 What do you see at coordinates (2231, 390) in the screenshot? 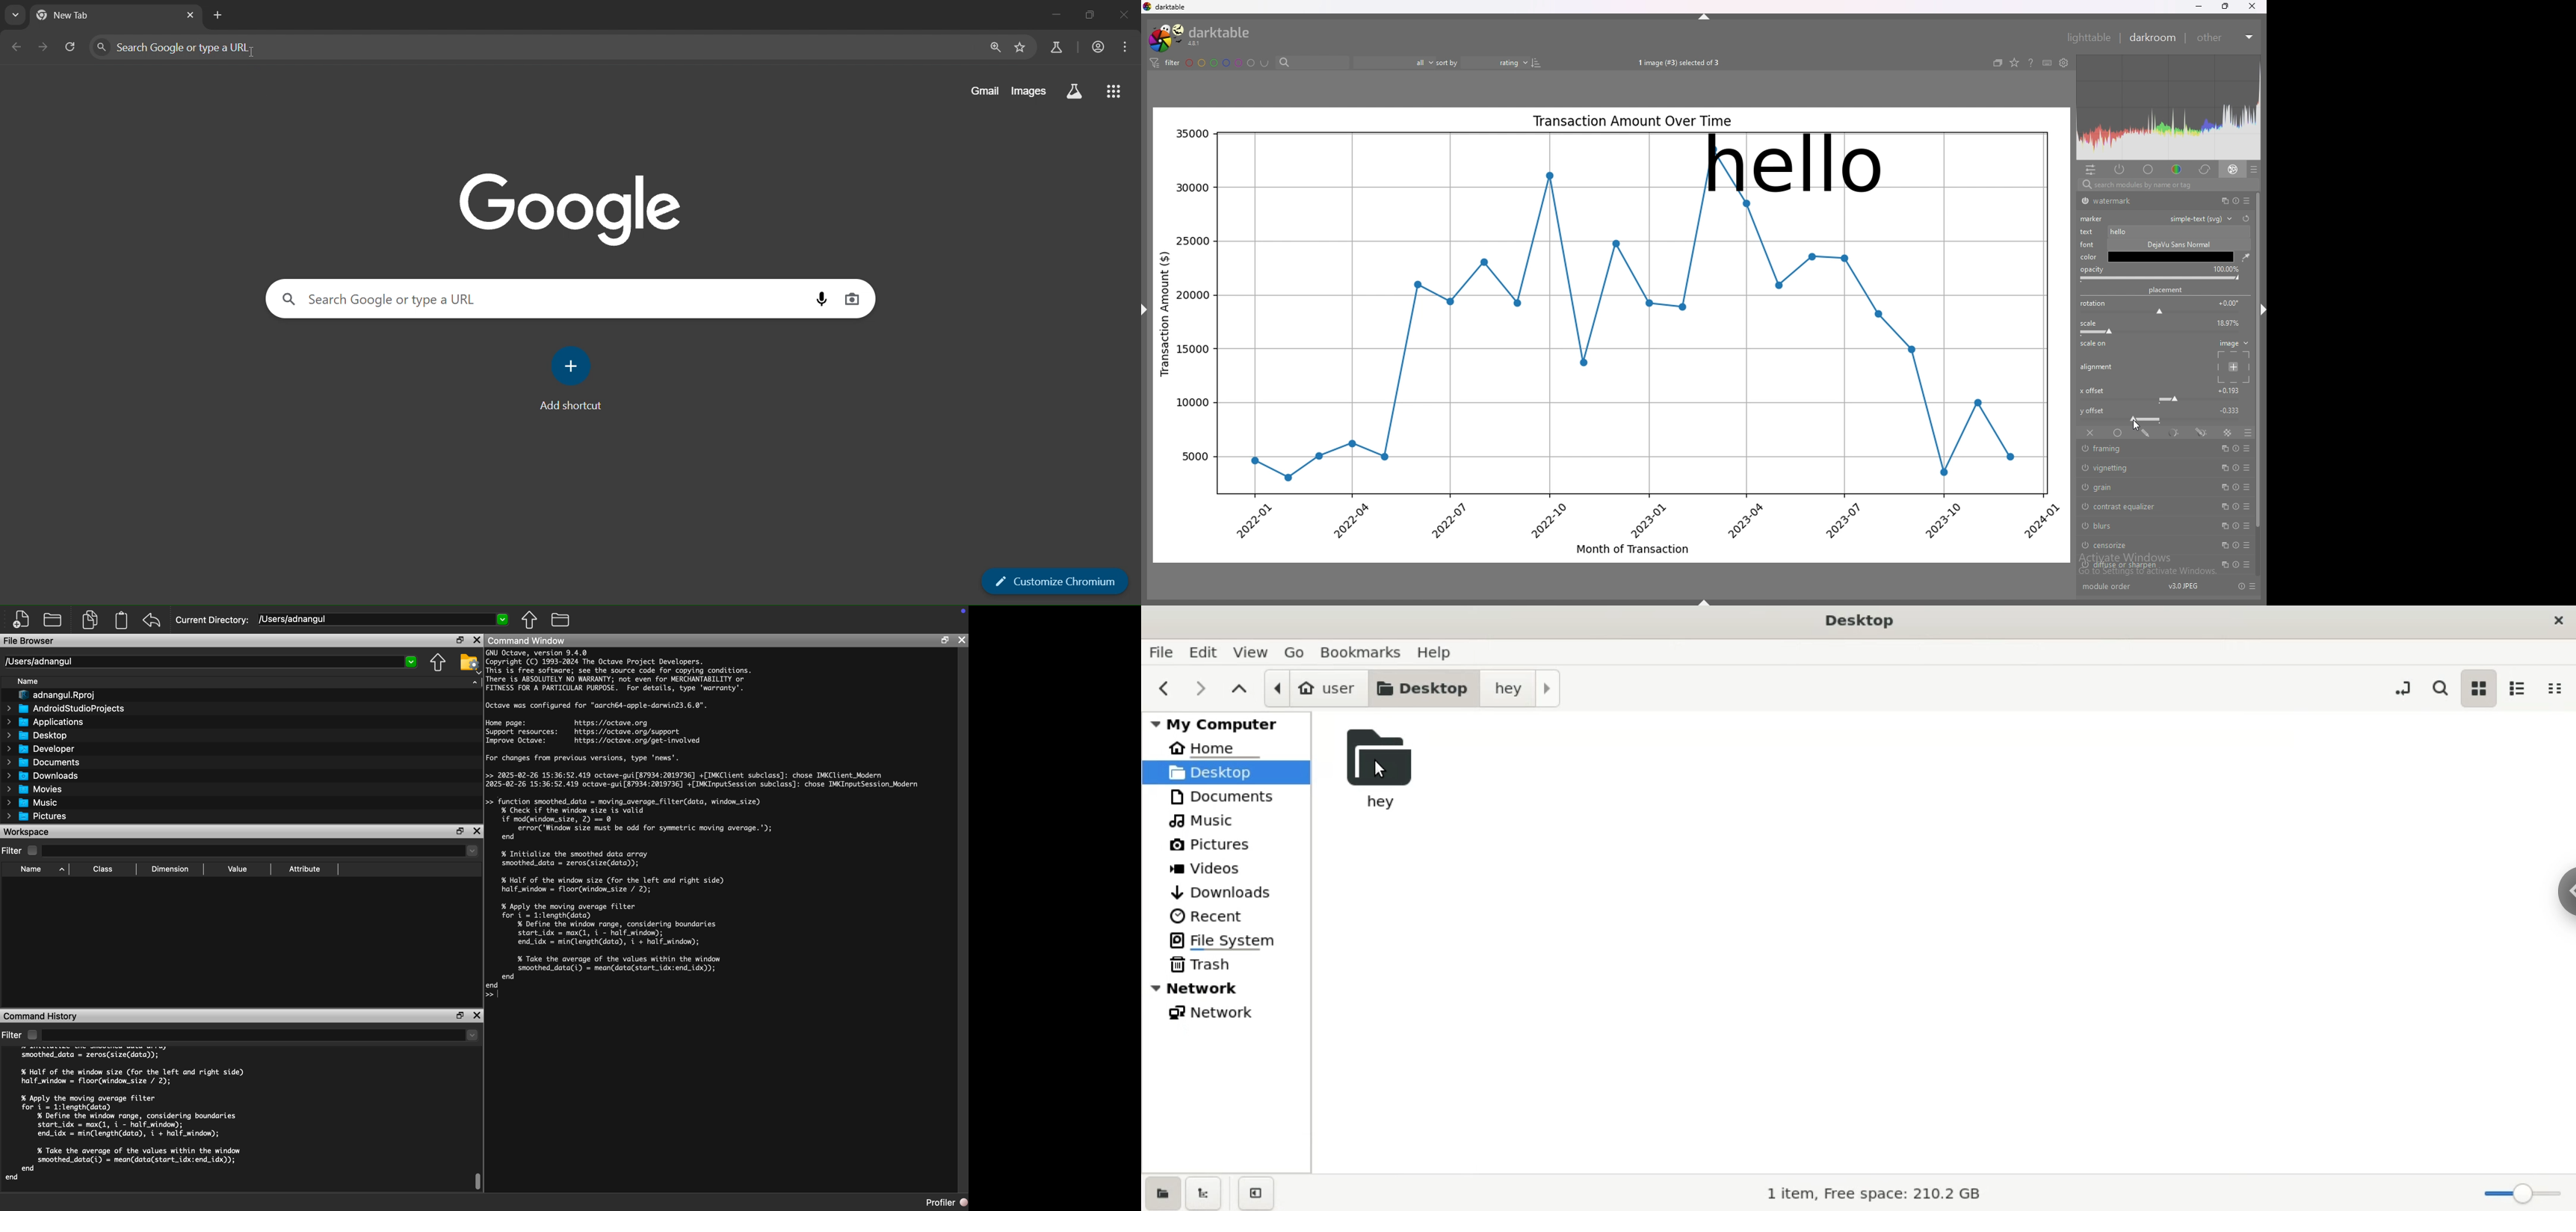
I see `x offset` at bounding box center [2231, 390].